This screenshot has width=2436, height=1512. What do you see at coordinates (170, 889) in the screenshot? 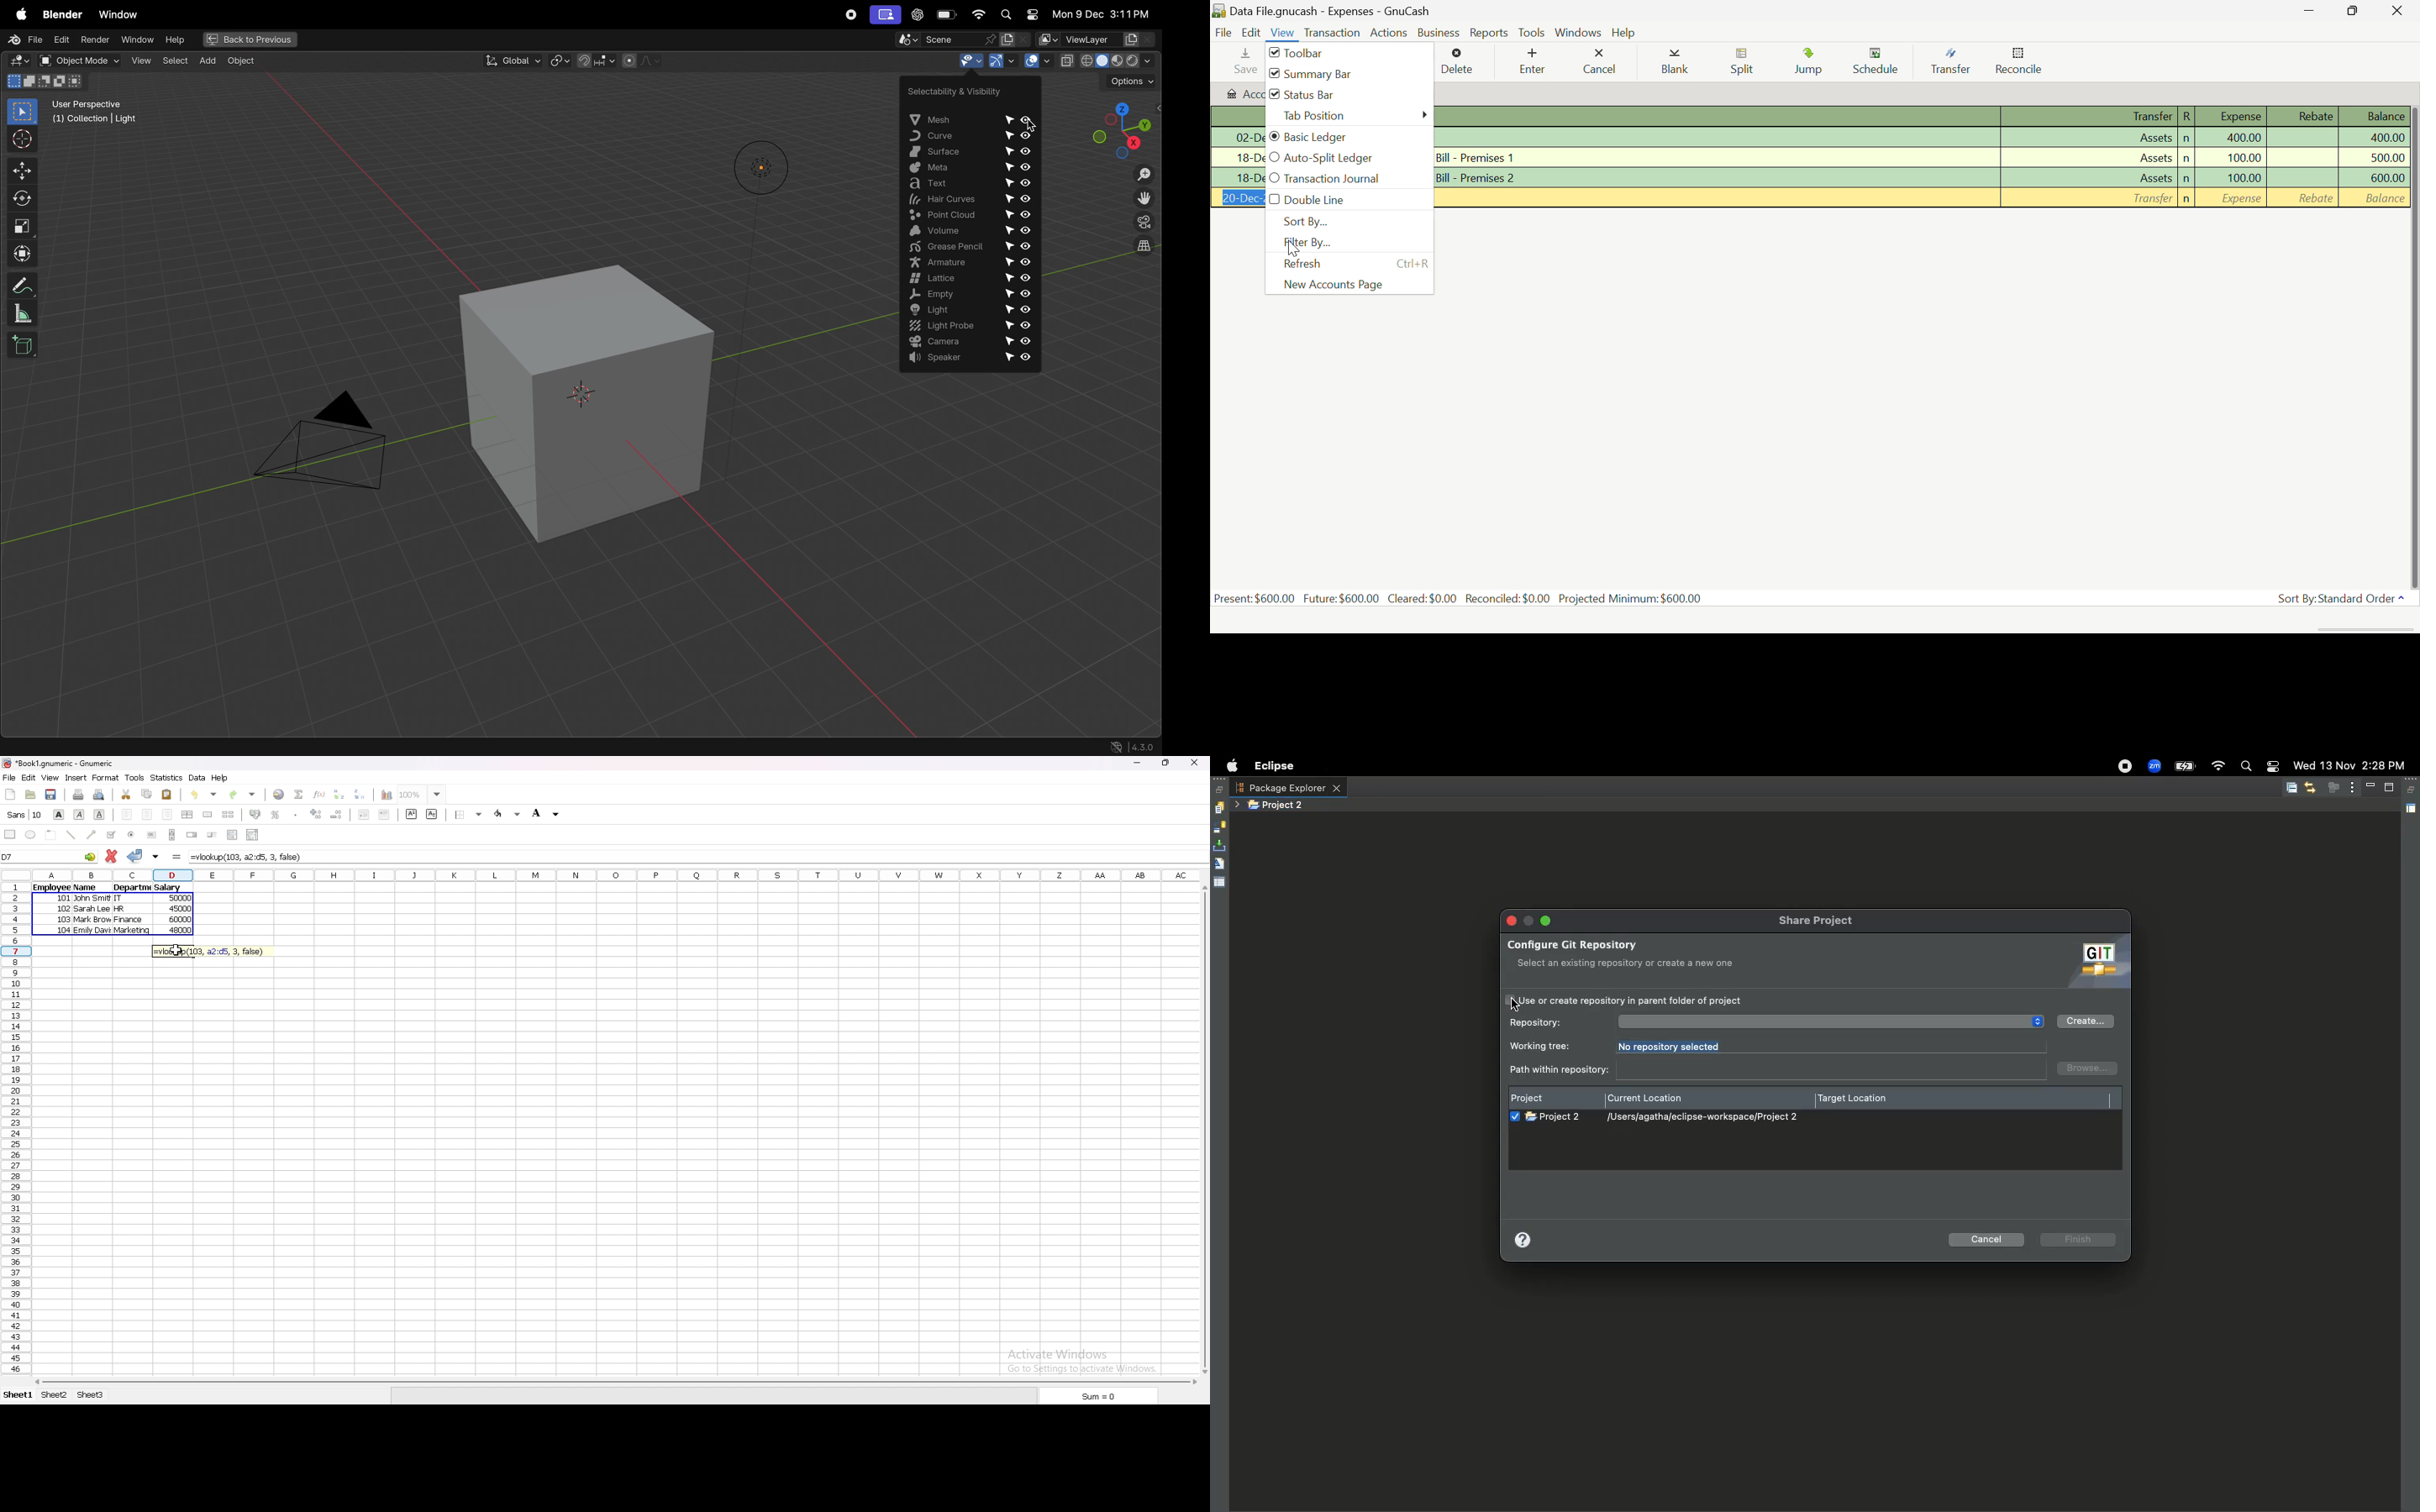
I see `salary` at bounding box center [170, 889].